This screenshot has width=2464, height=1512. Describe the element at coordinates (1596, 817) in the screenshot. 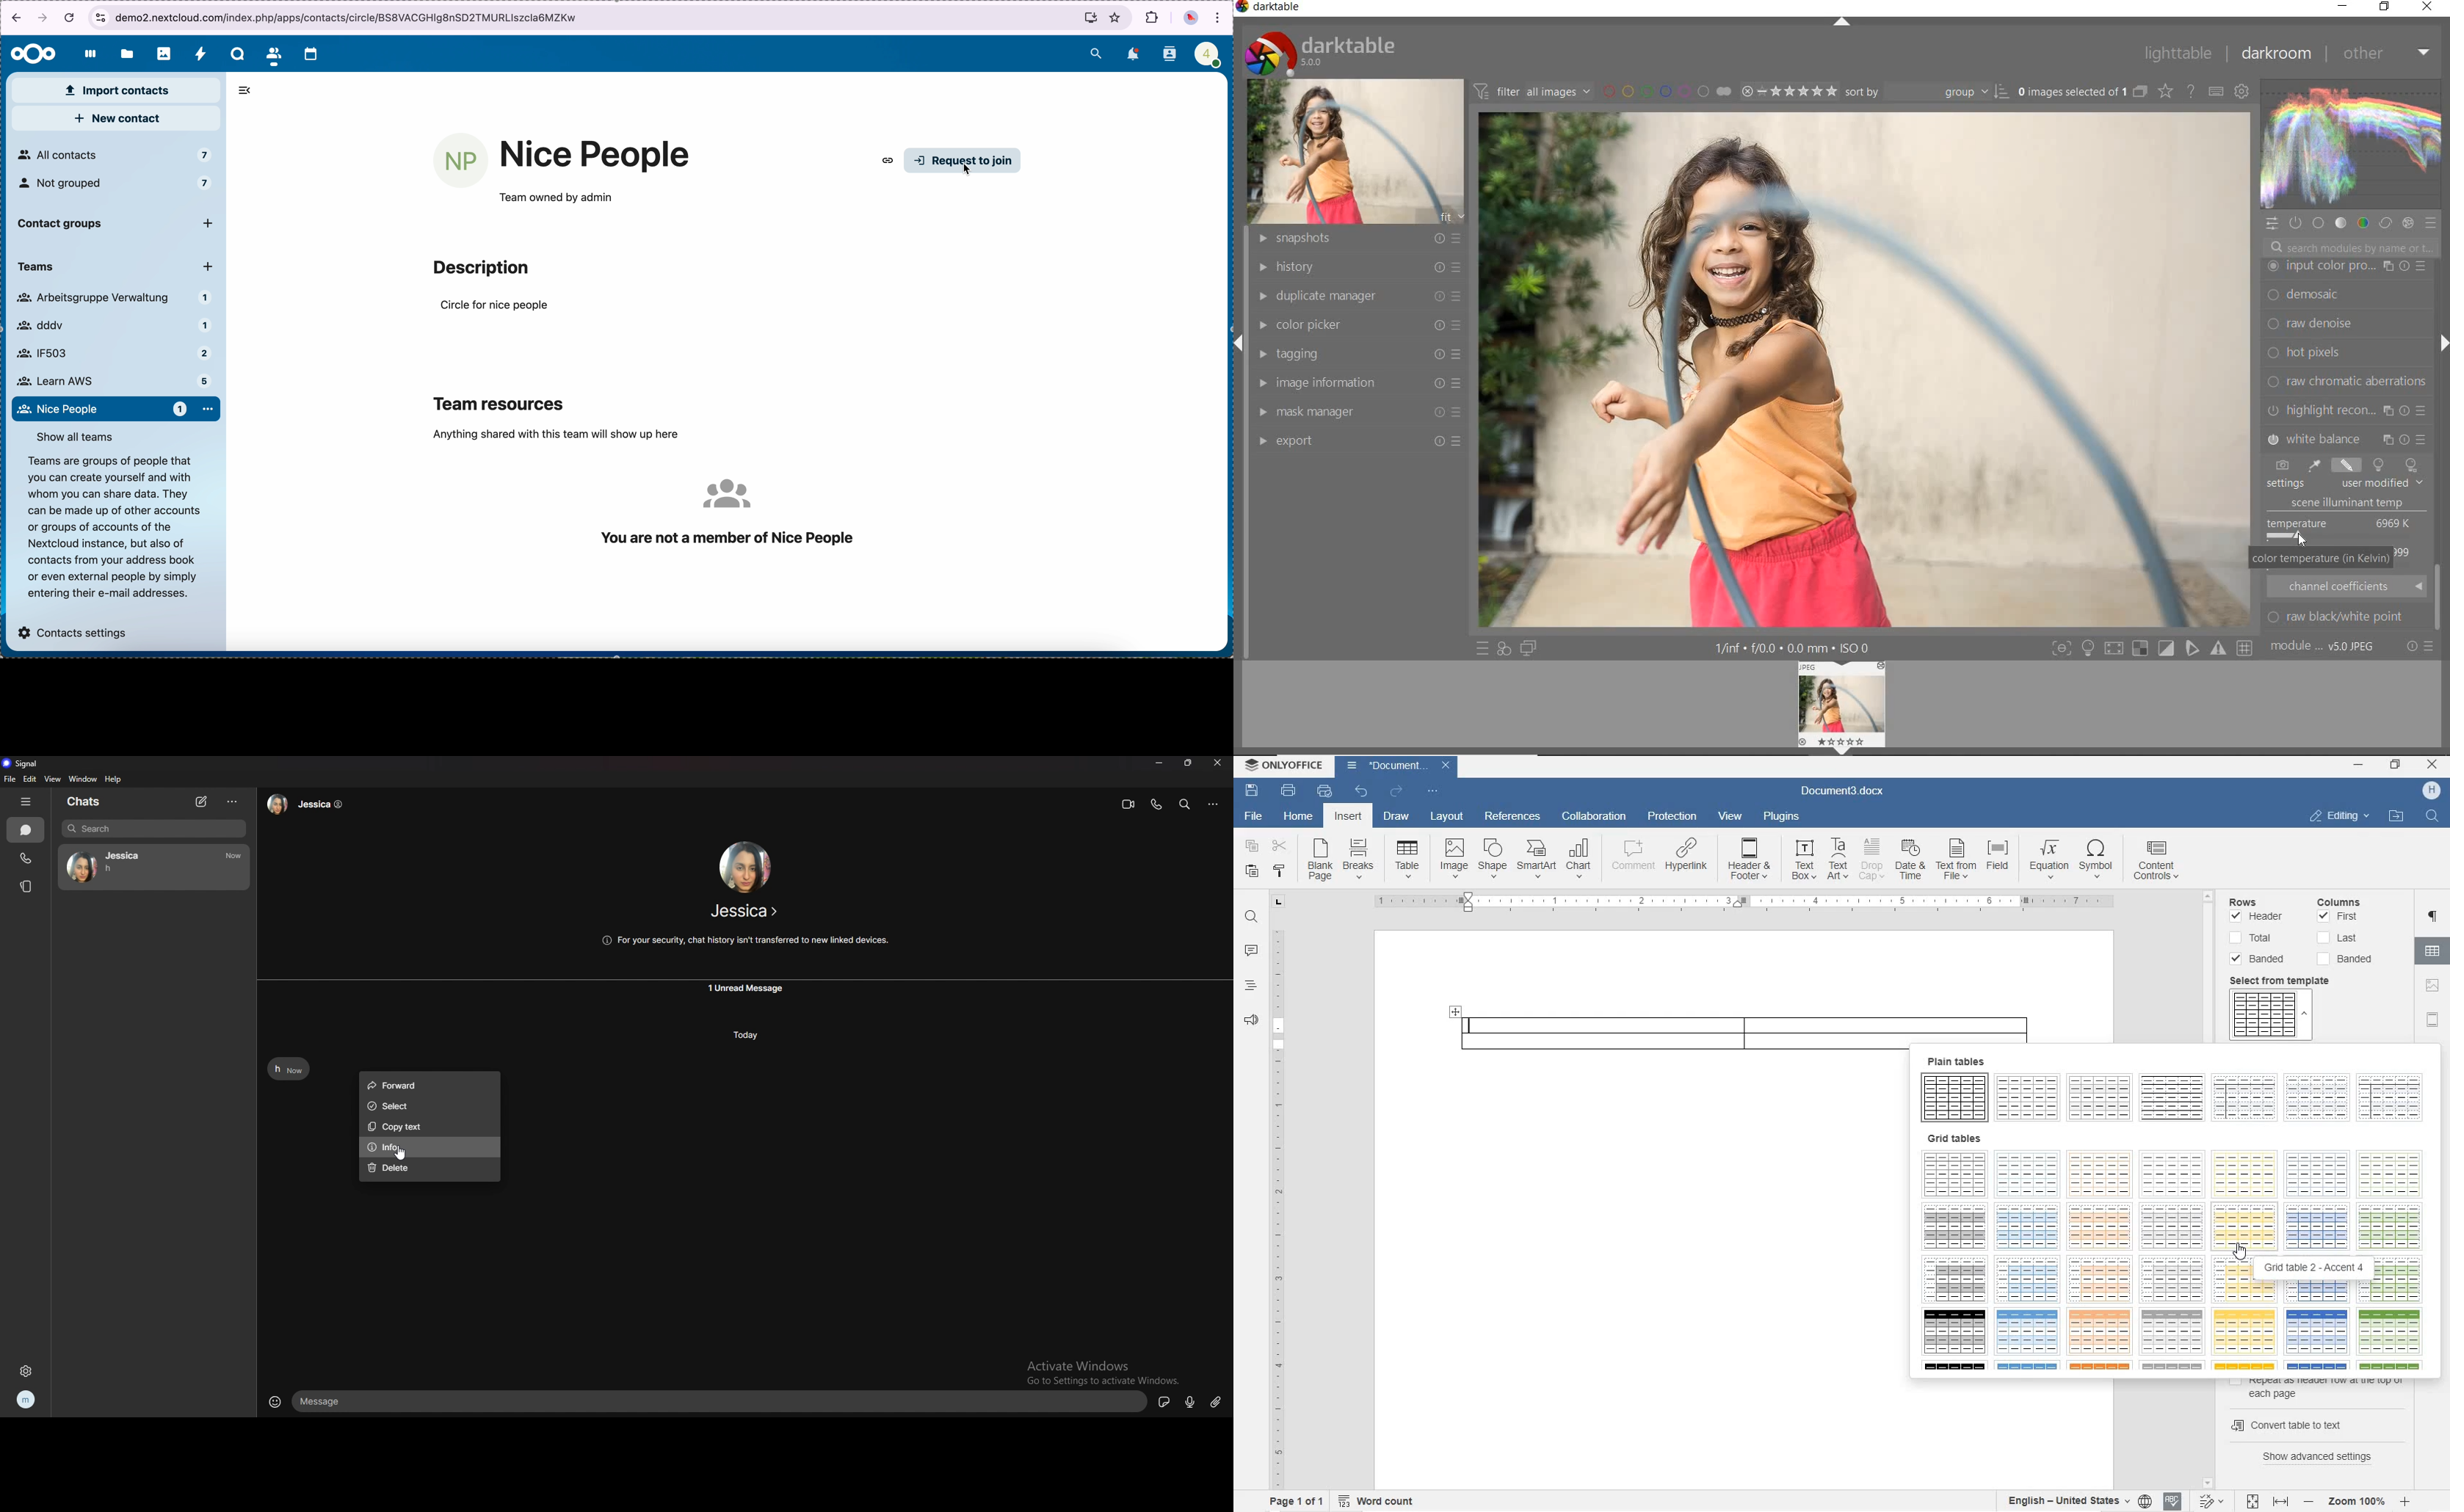

I see `COLLABORATION` at that location.